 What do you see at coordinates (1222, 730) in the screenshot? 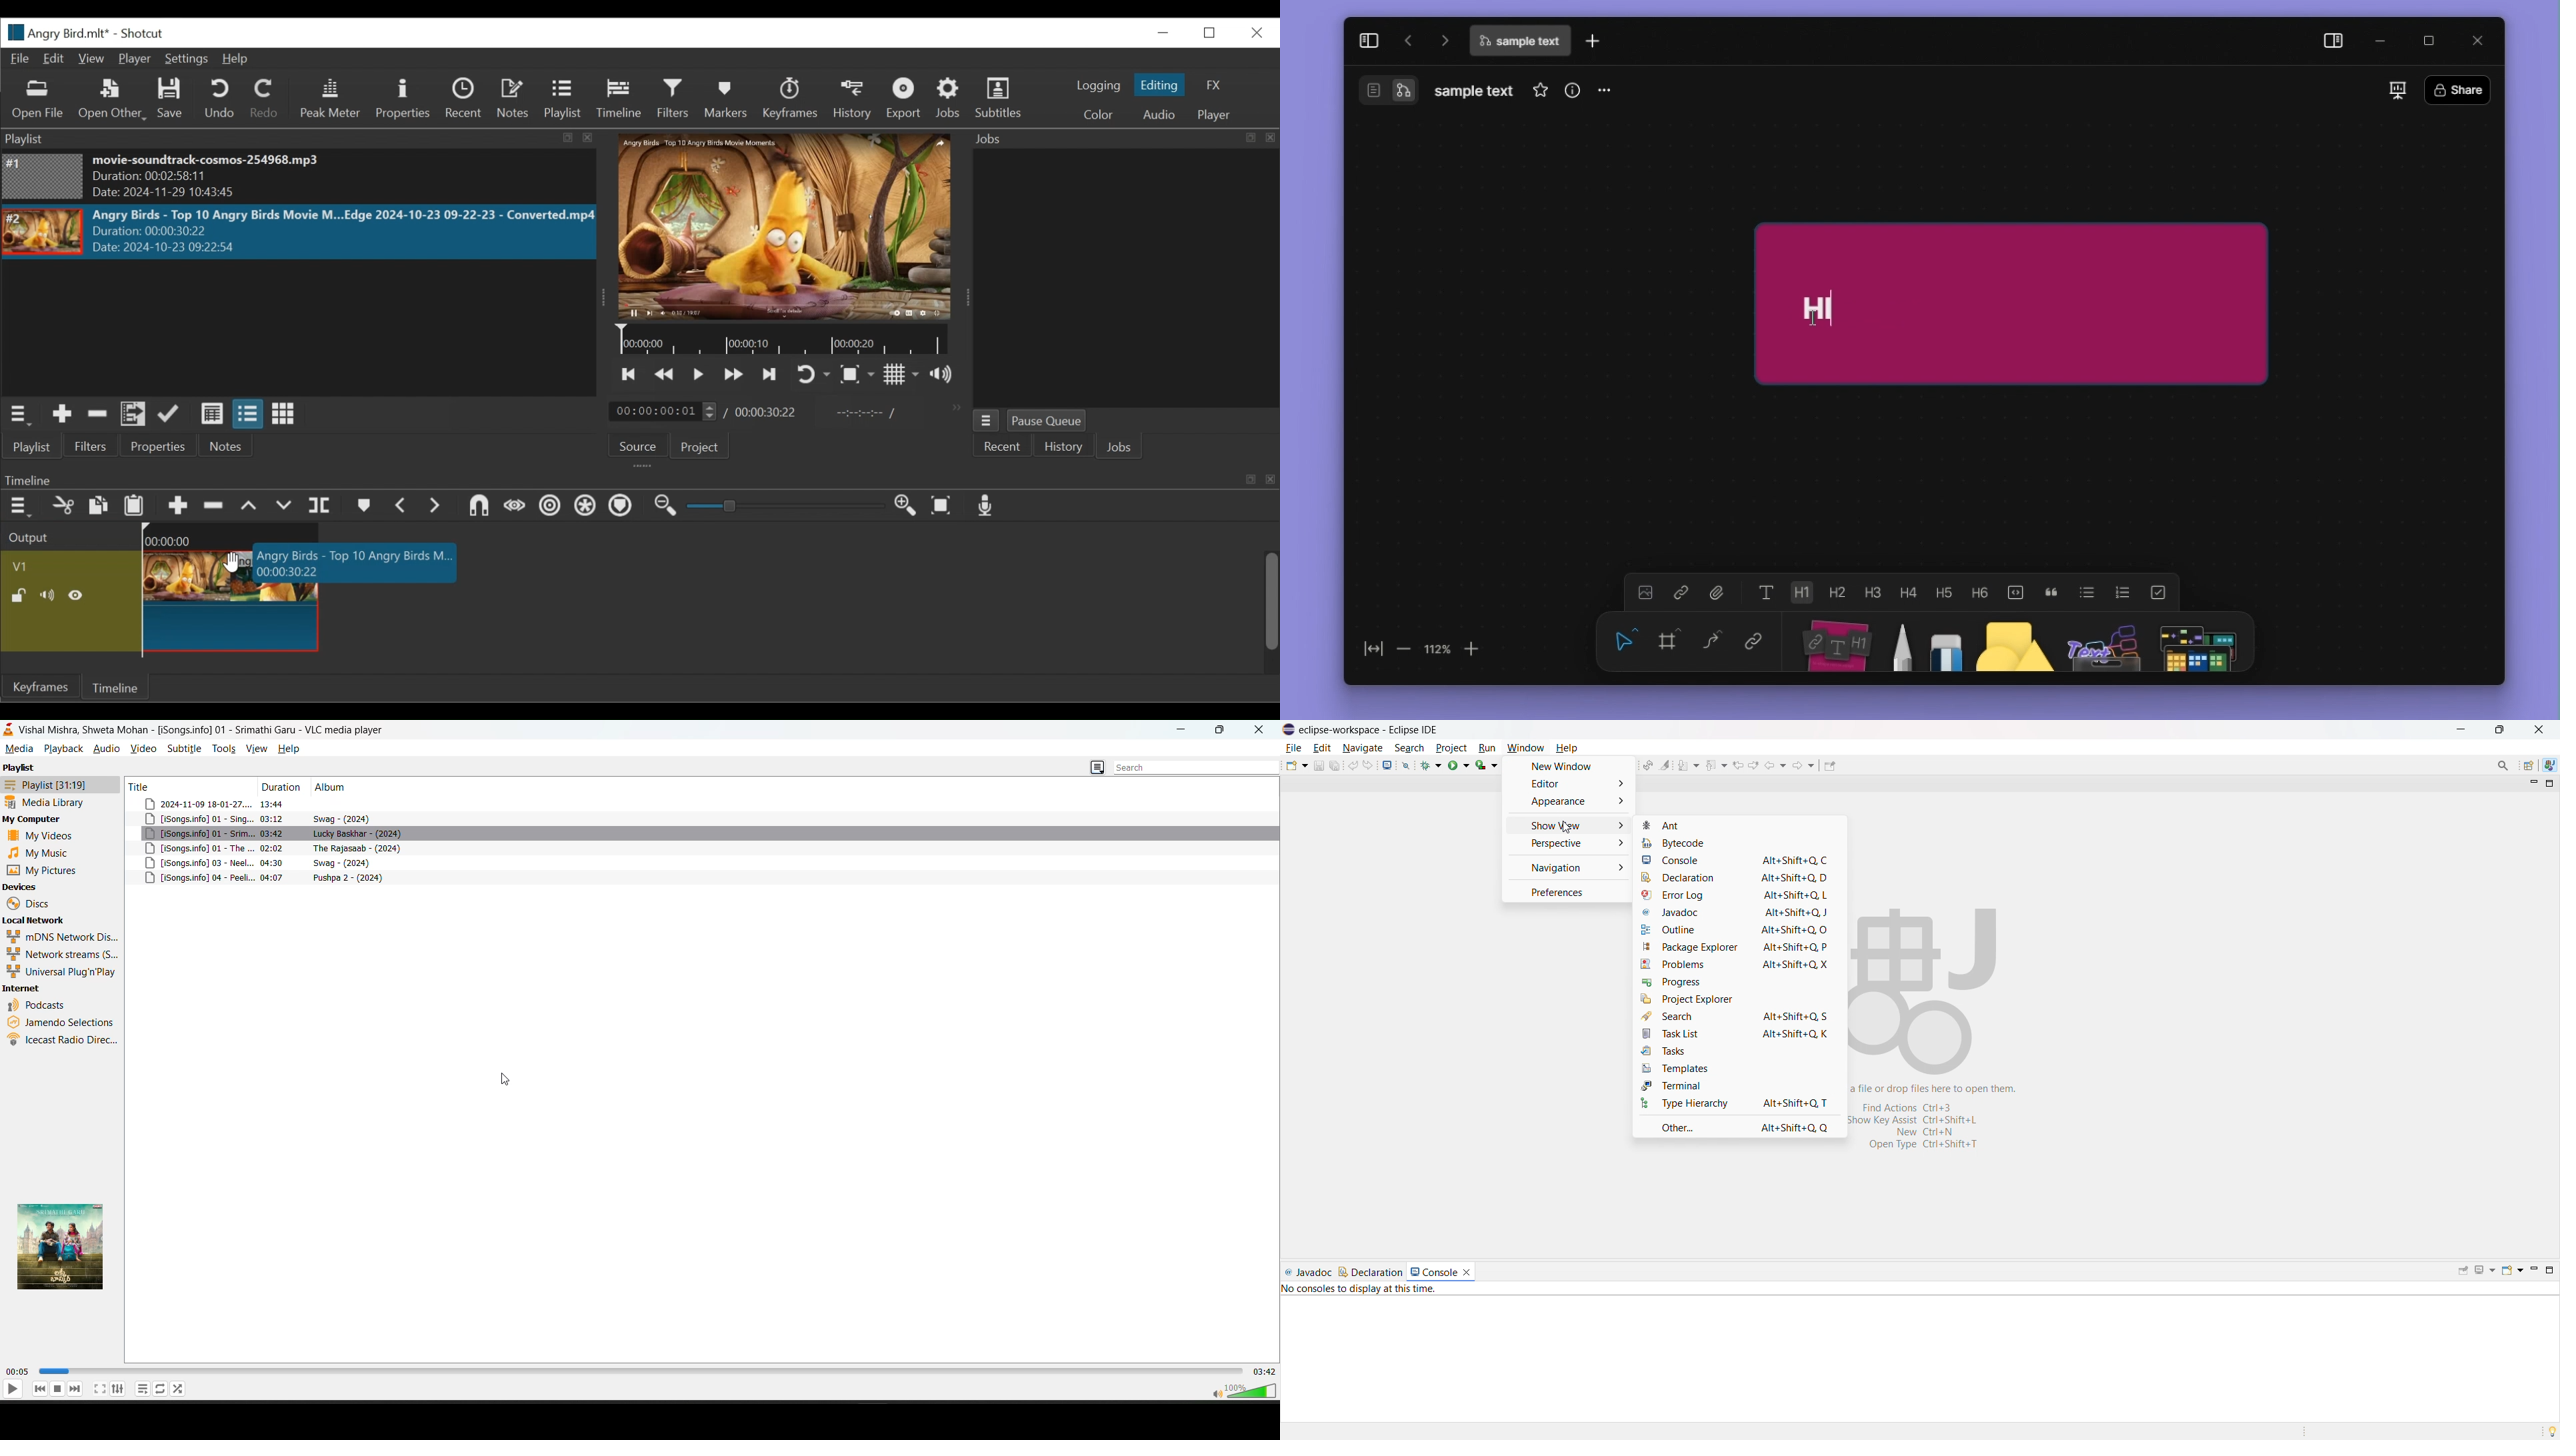
I see `maximize` at bounding box center [1222, 730].